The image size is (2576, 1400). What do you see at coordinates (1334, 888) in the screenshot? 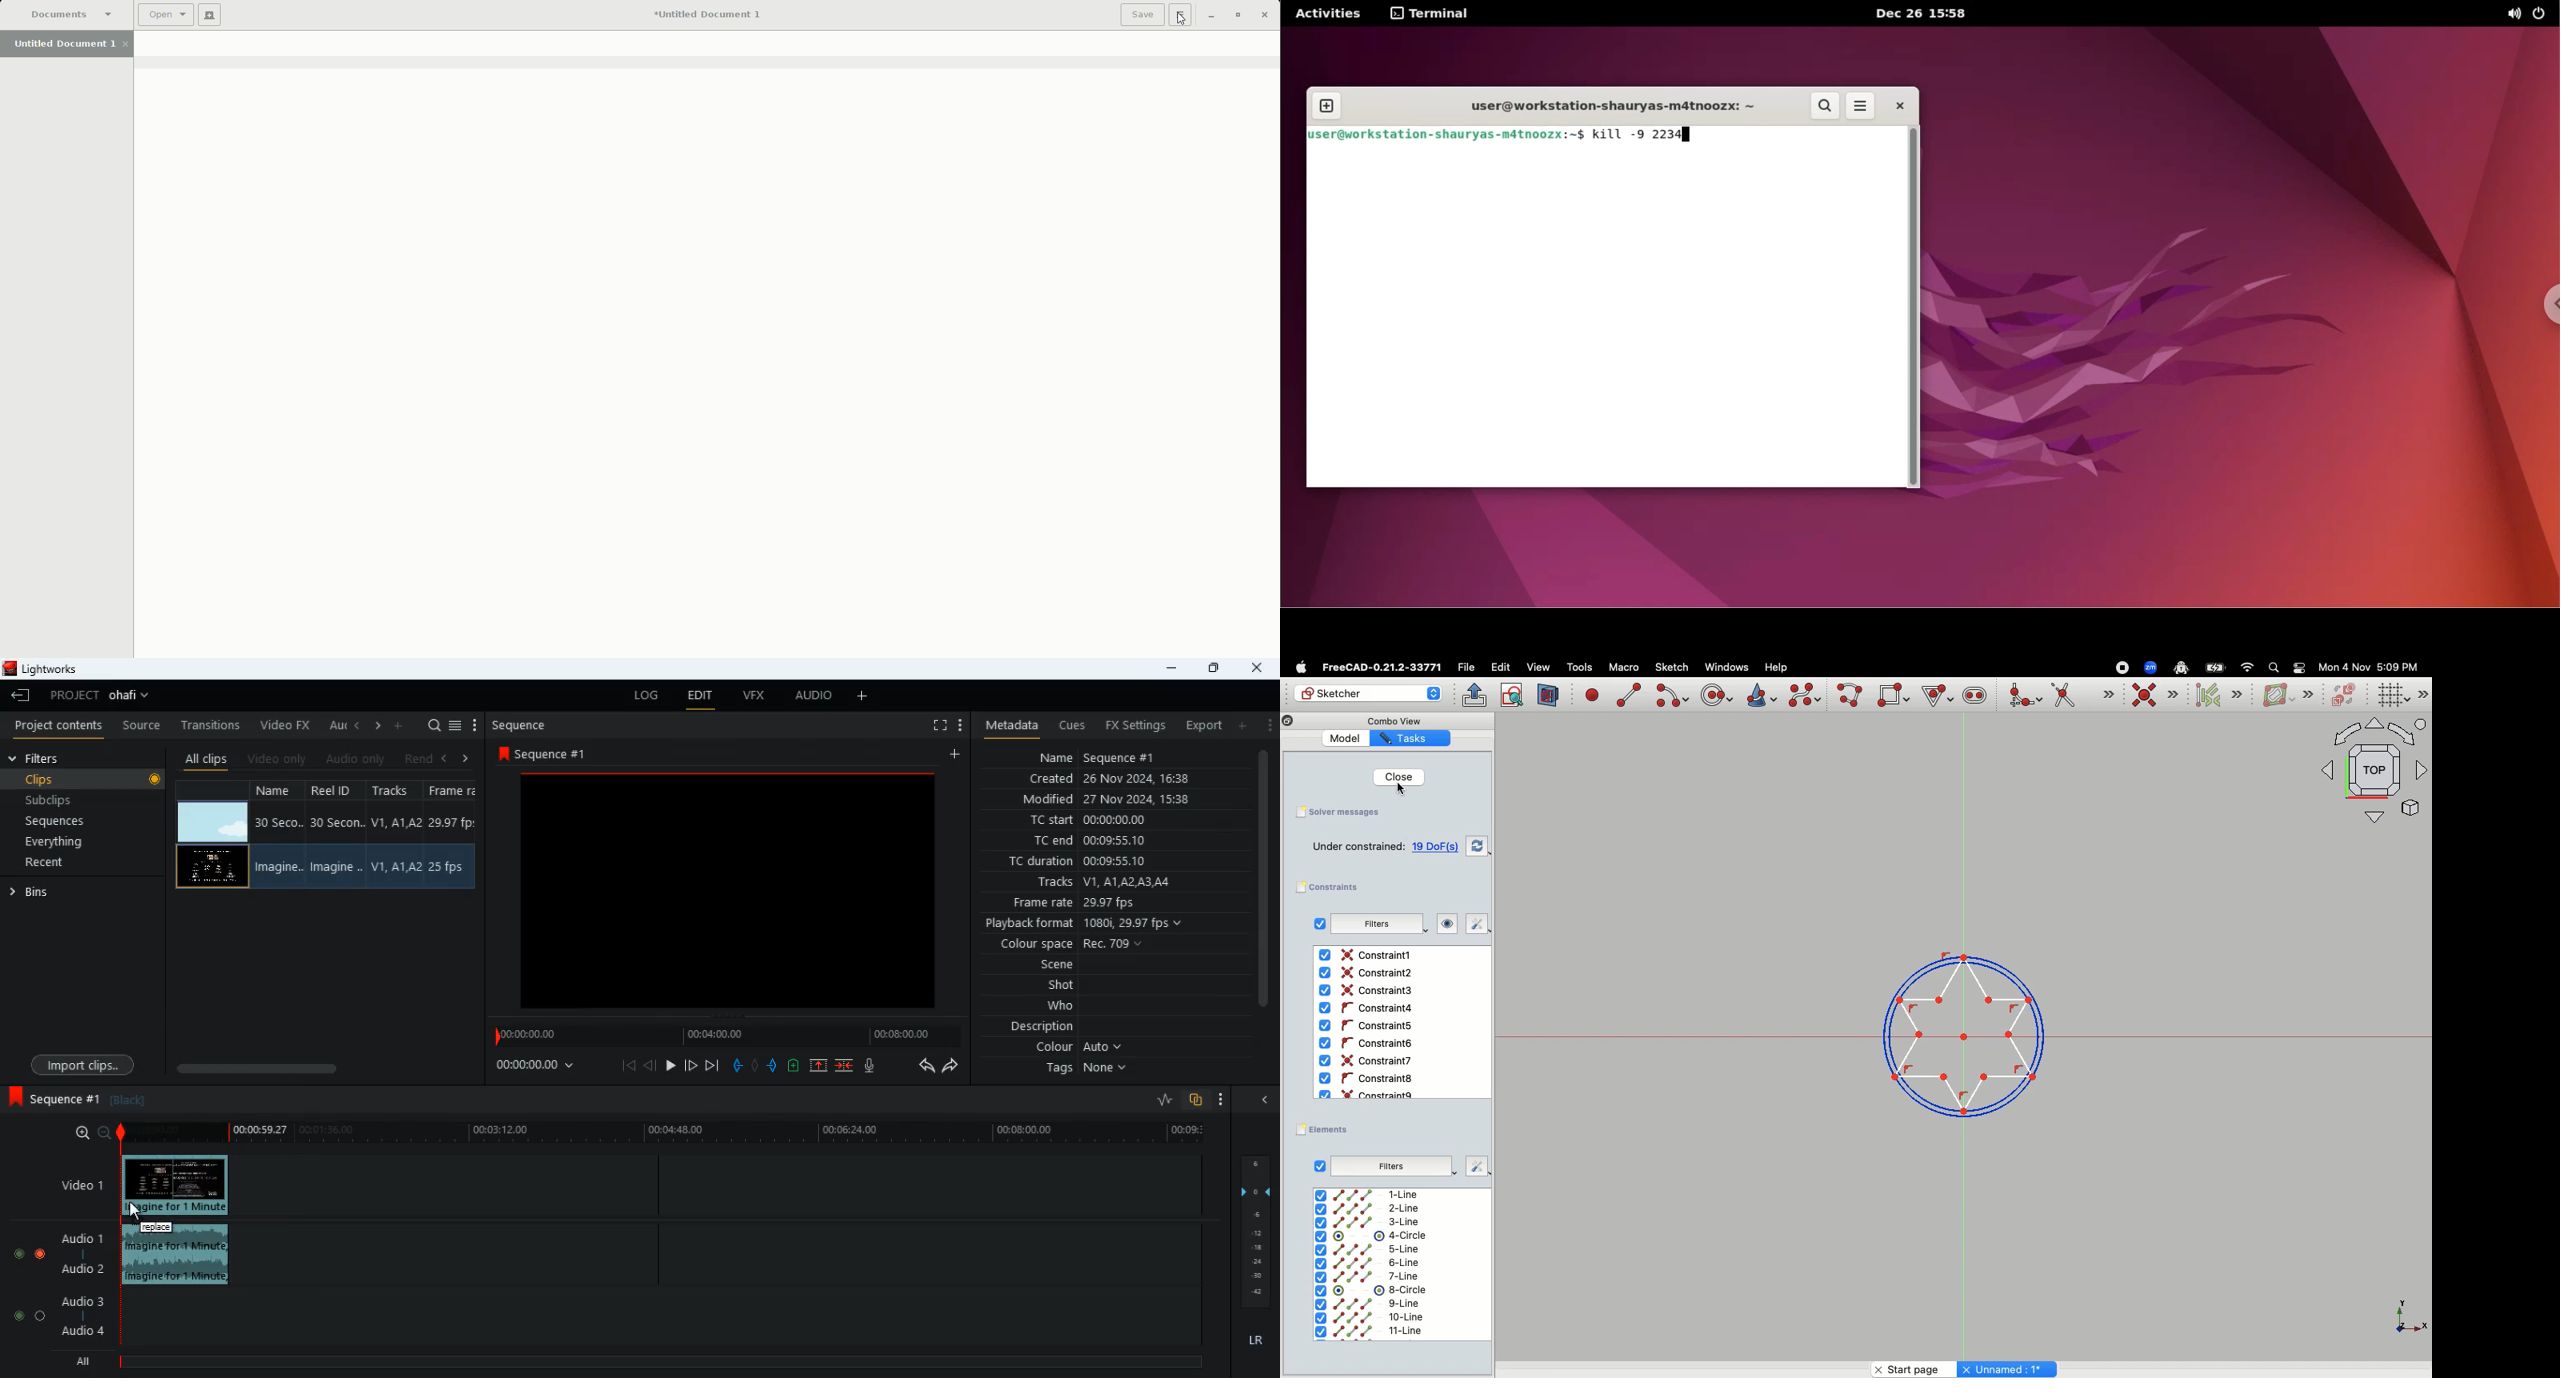
I see `Constraints` at bounding box center [1334, 888].